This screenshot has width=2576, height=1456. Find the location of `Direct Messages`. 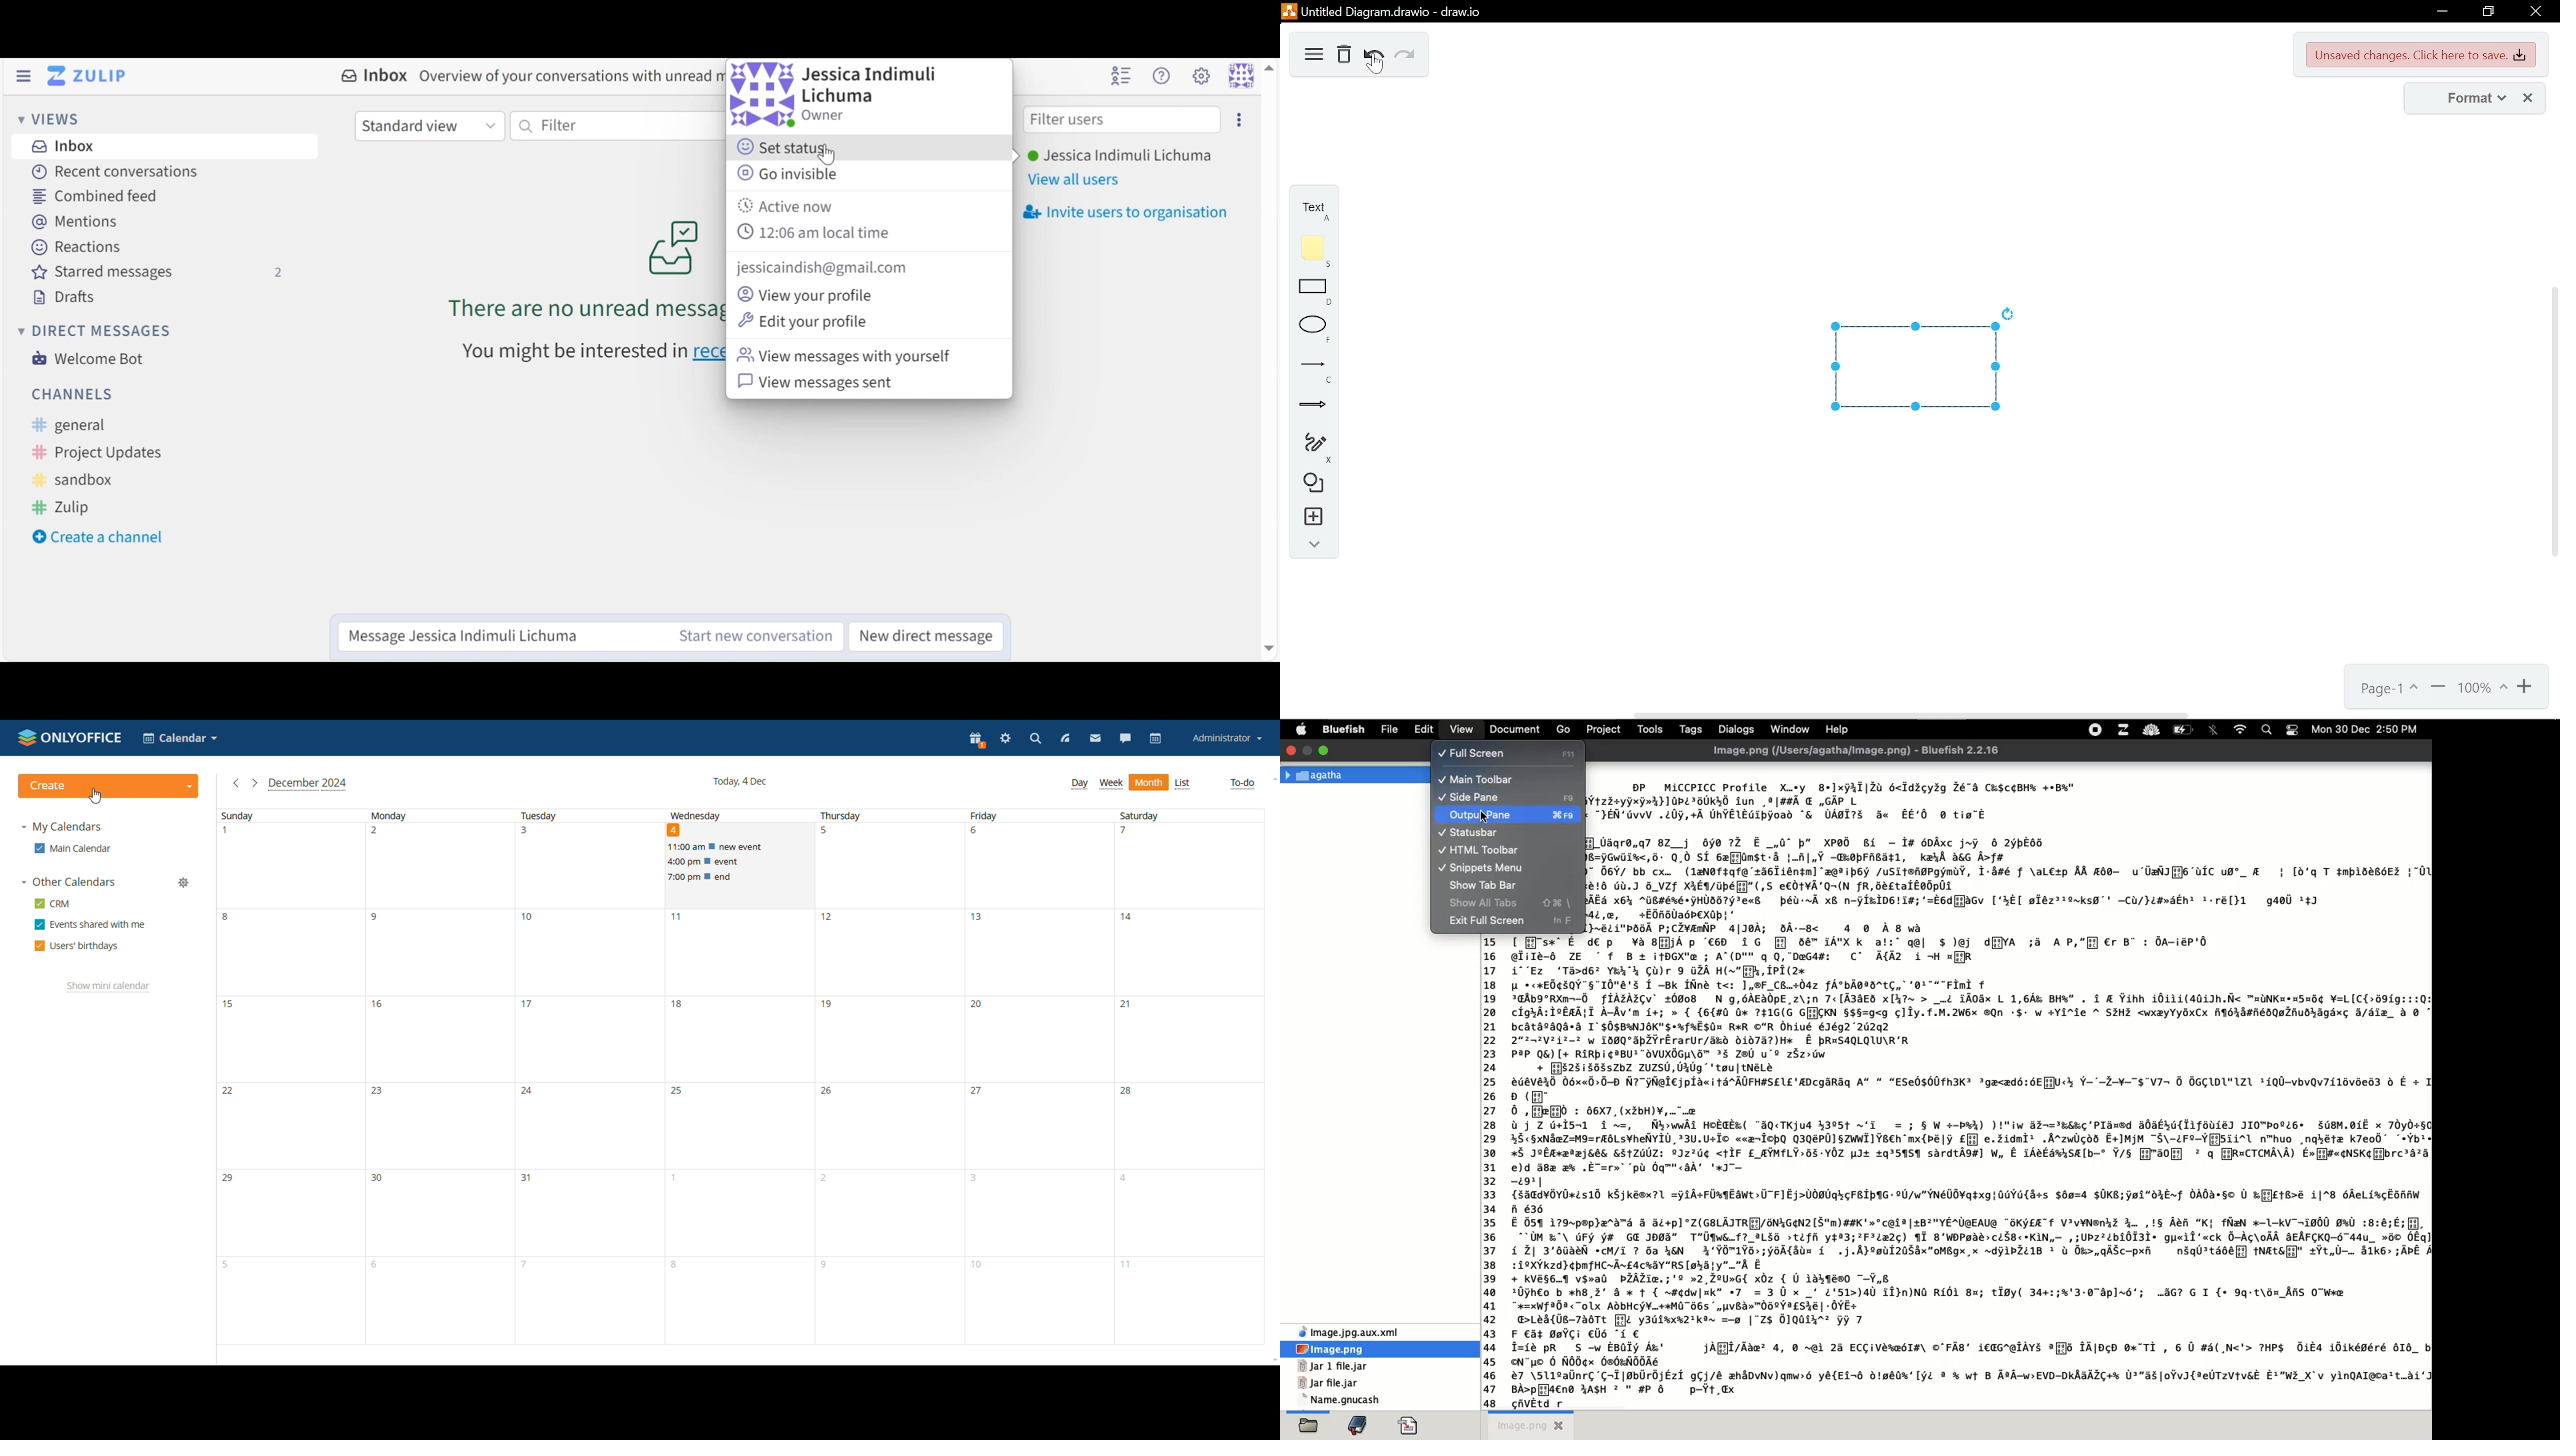

Direct Messages is located at coordinates (93, 331).